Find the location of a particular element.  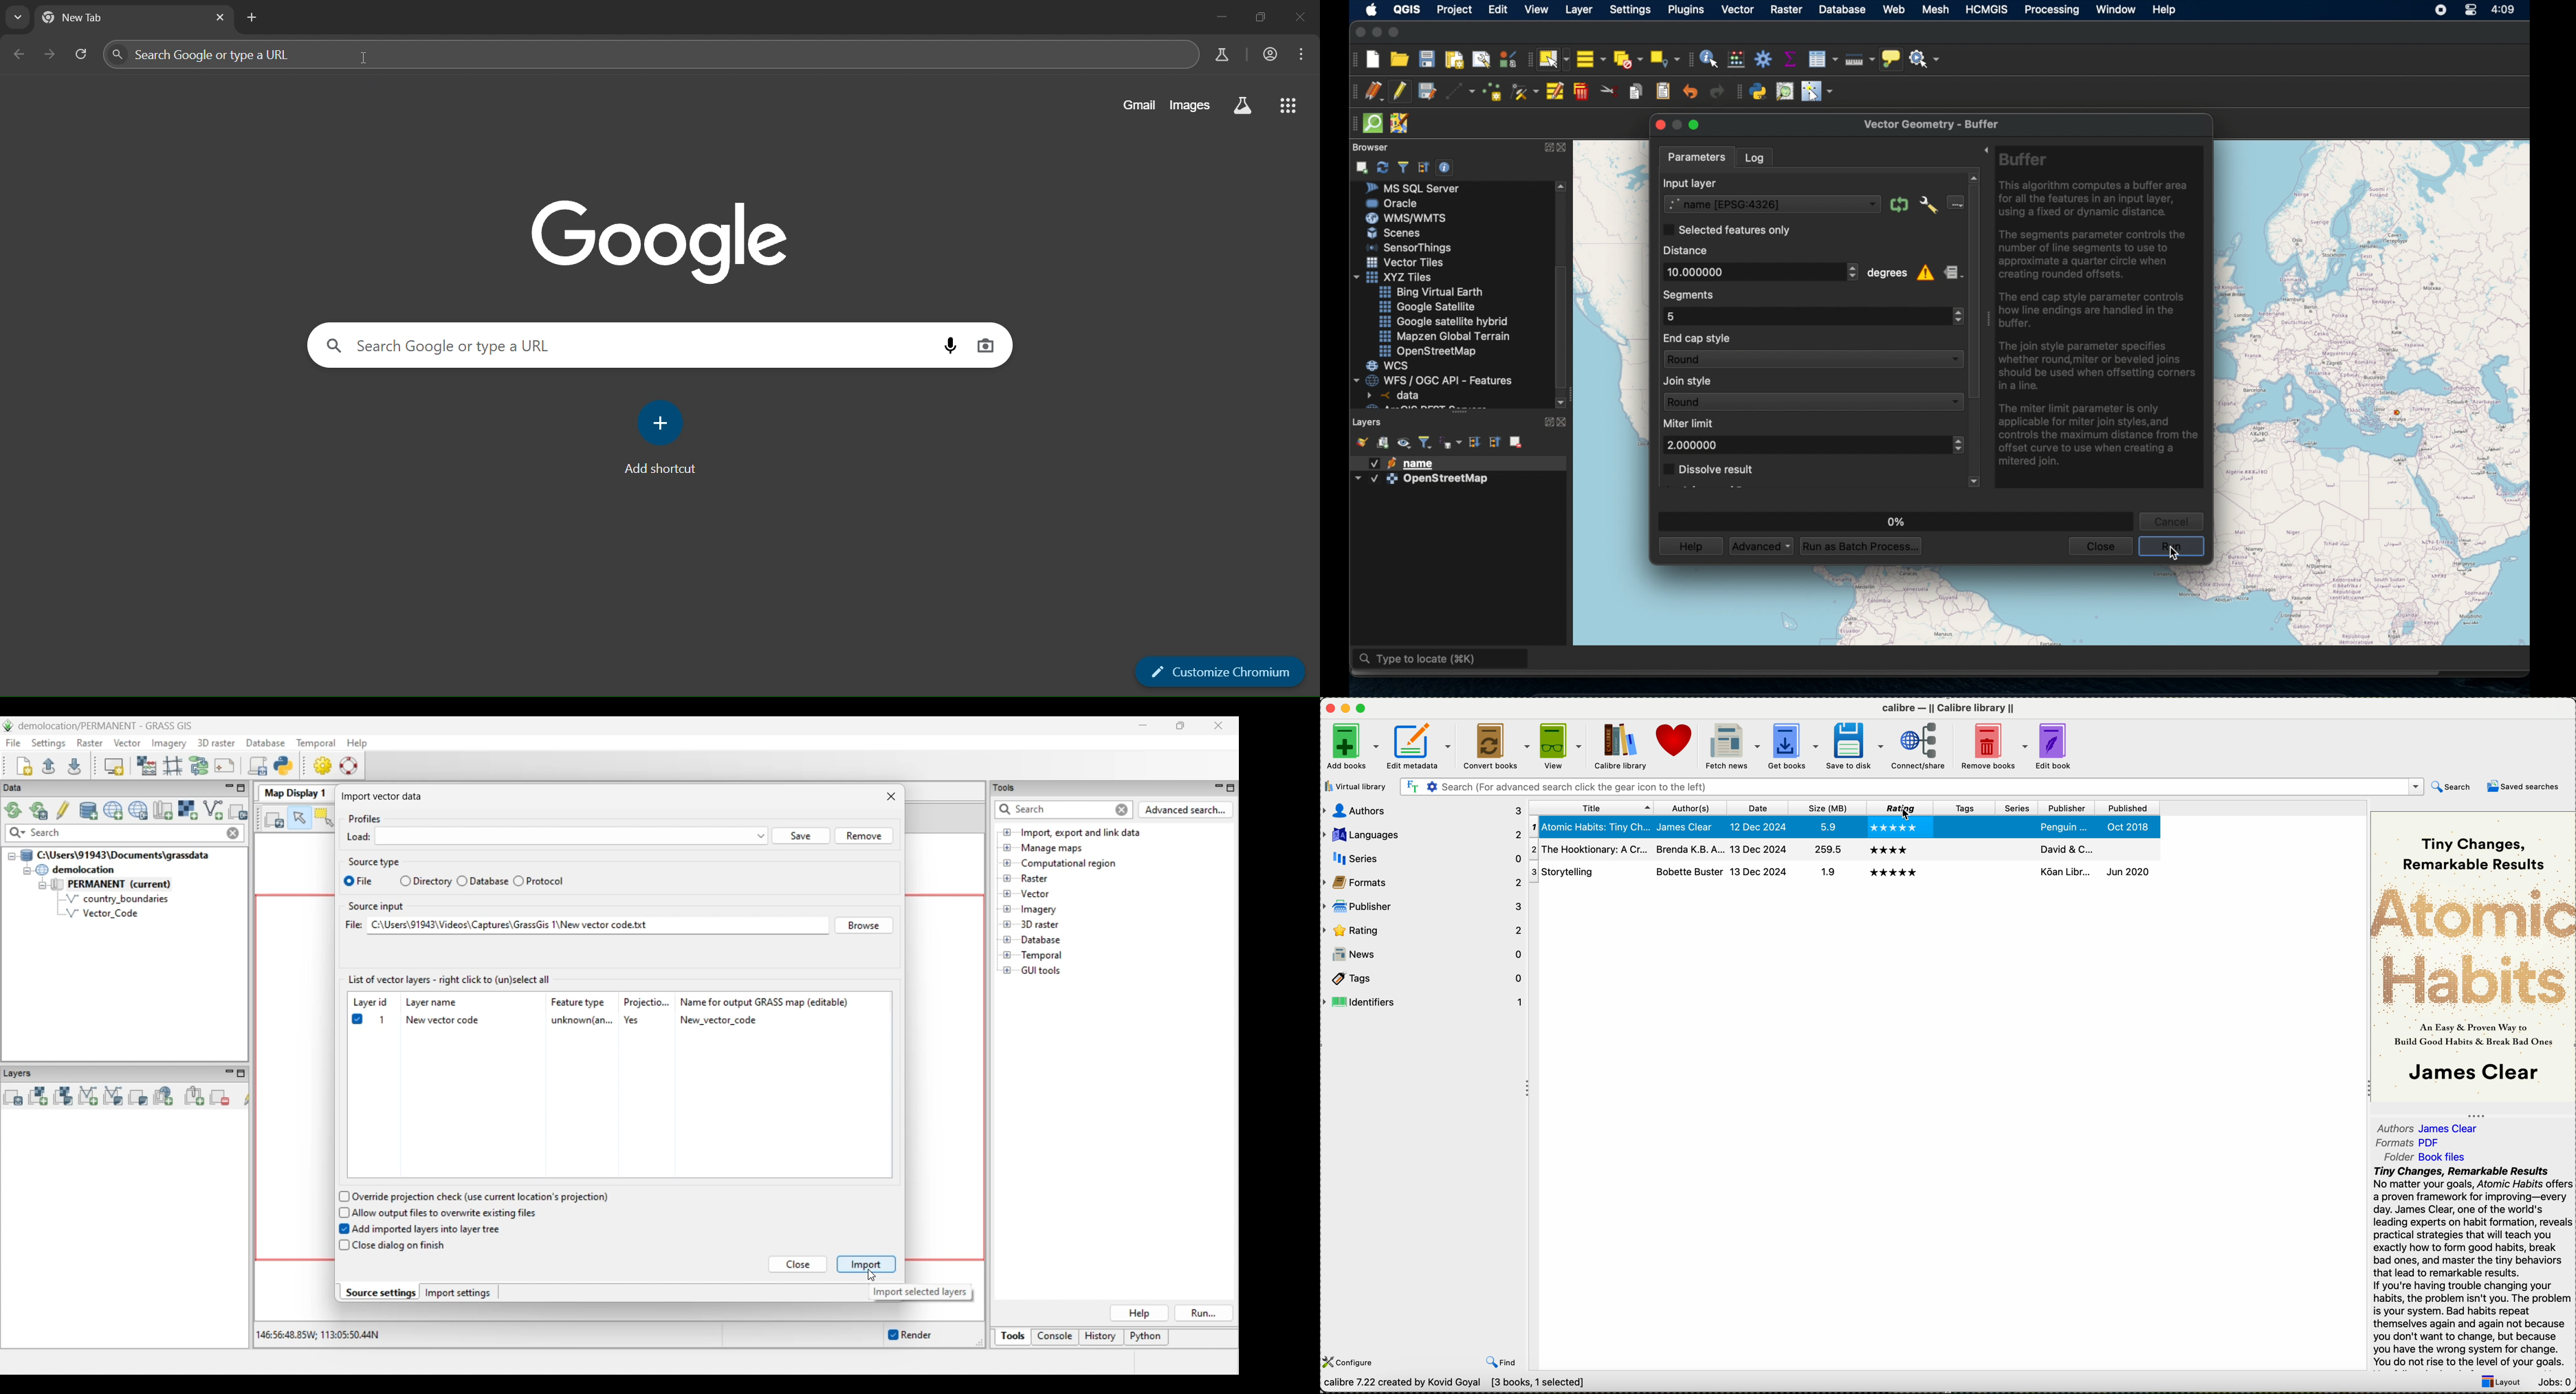

Tiny Changes, Remarkable Results is located at coordinates (2479, 847).